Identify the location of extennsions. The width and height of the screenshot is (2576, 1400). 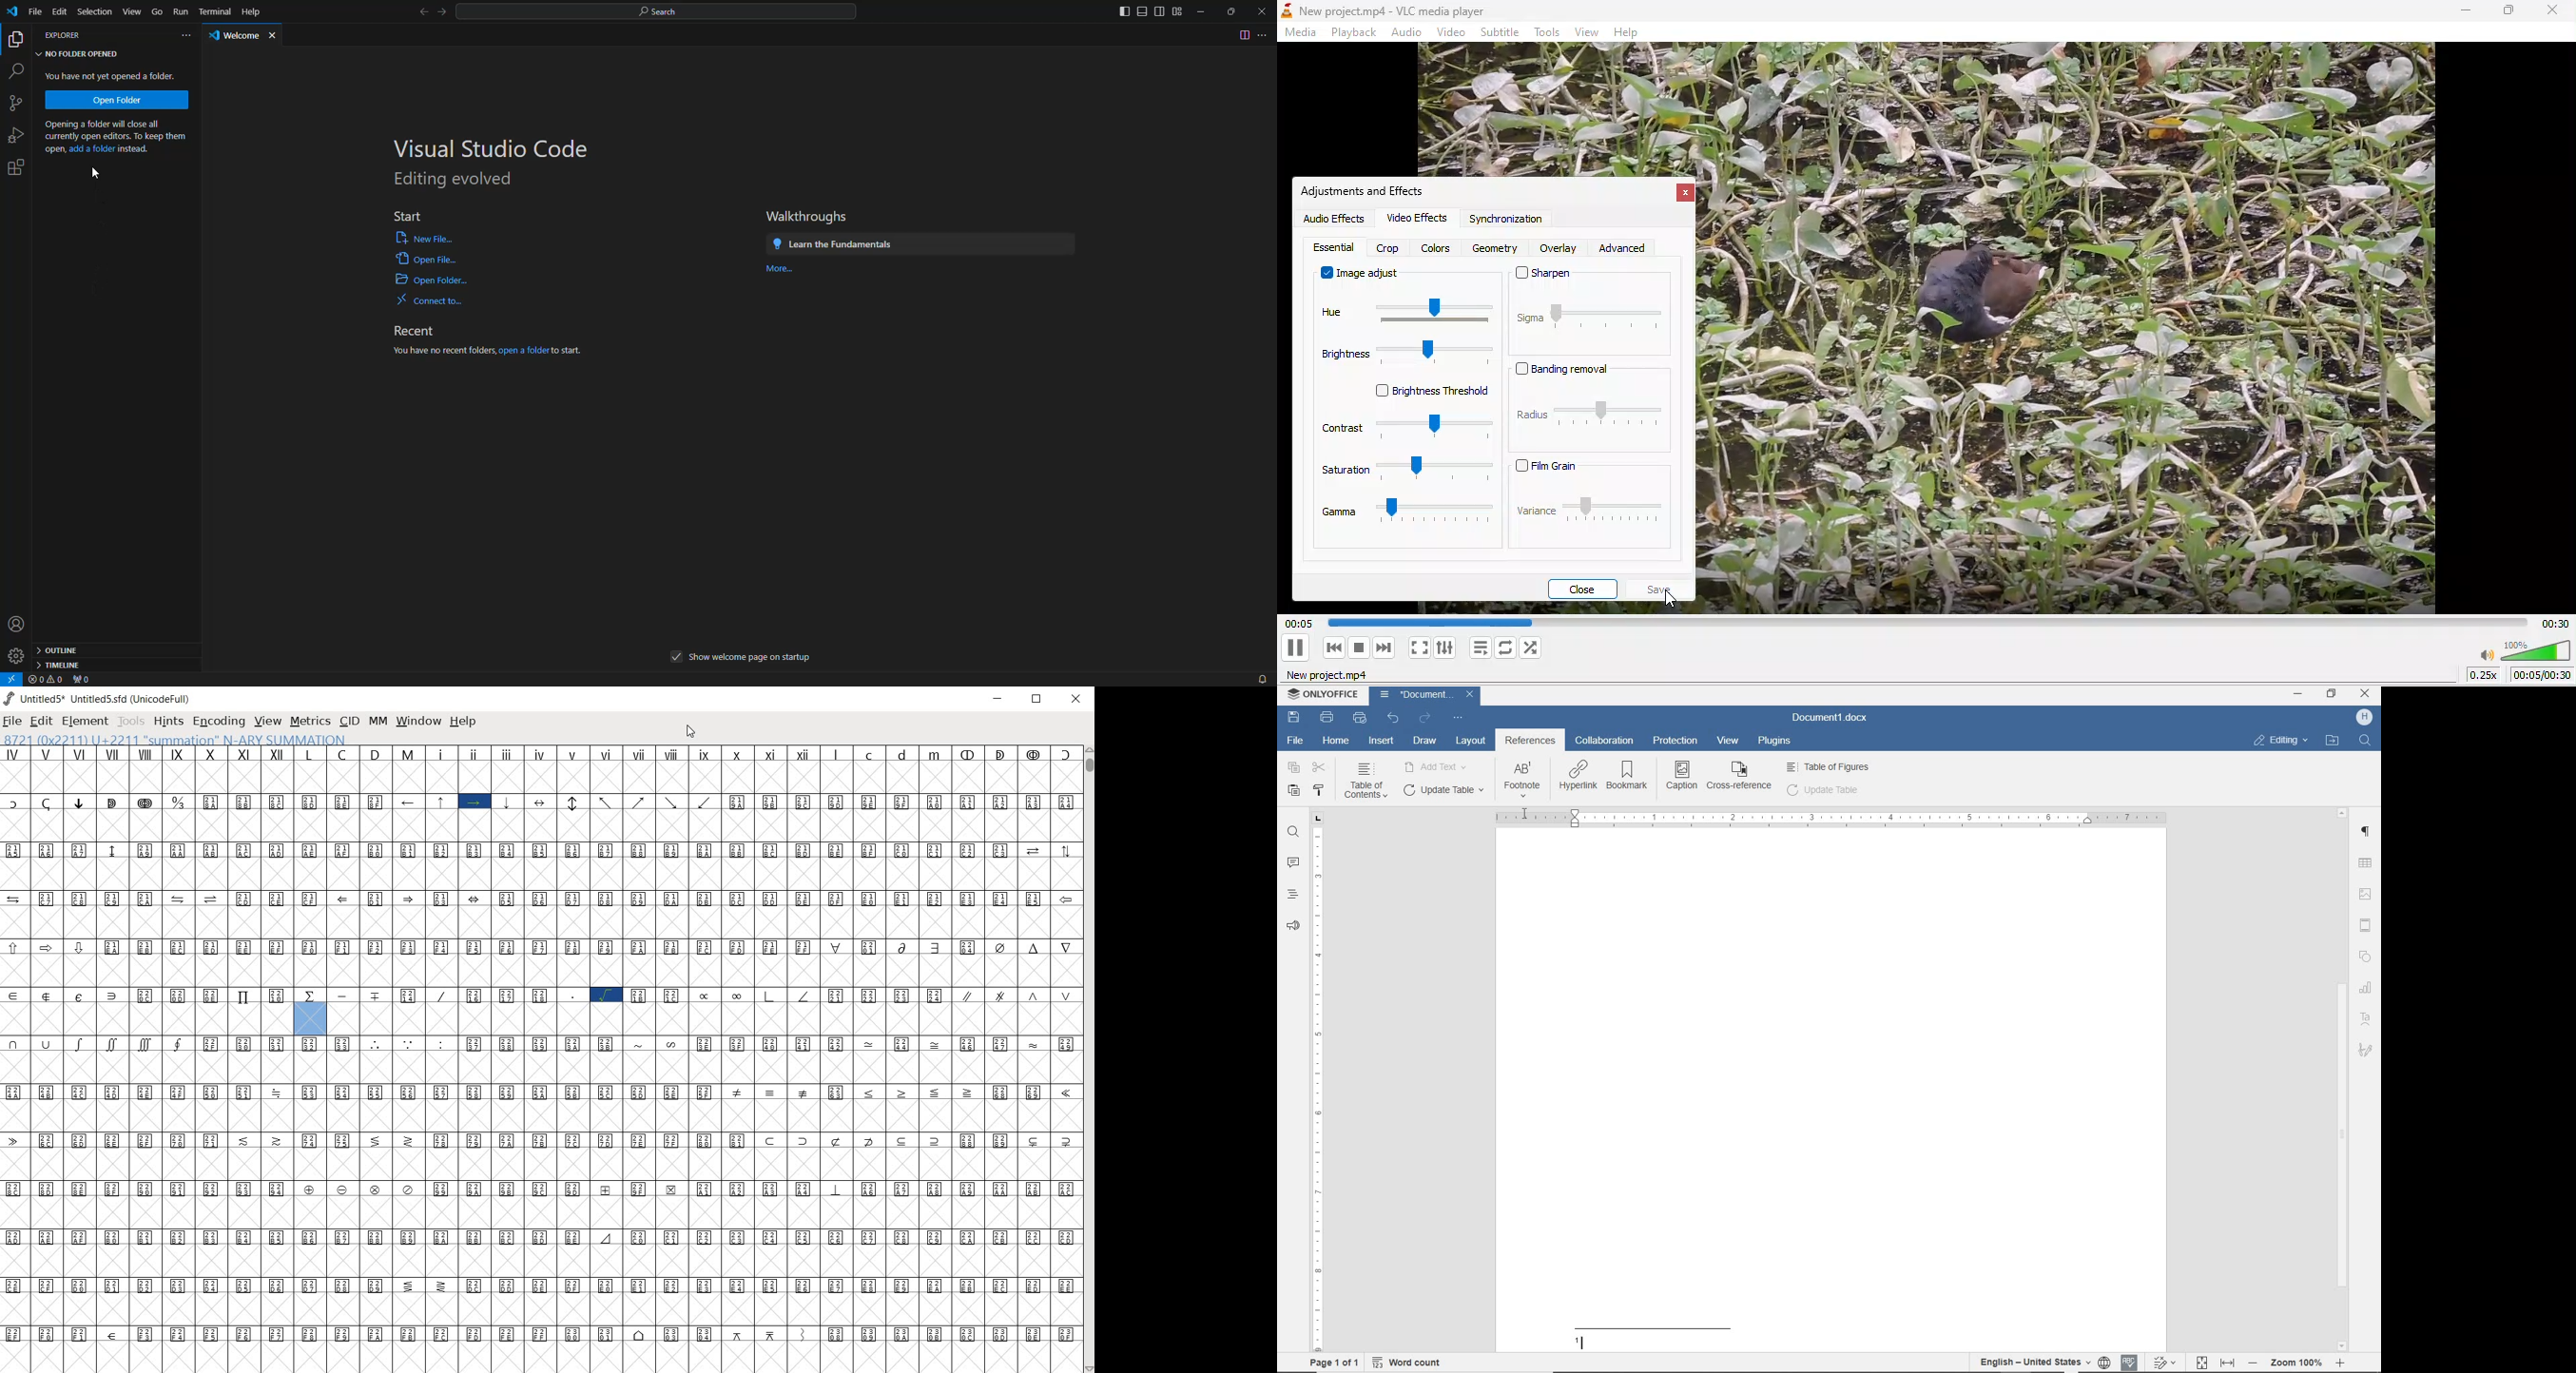
(20, 167).